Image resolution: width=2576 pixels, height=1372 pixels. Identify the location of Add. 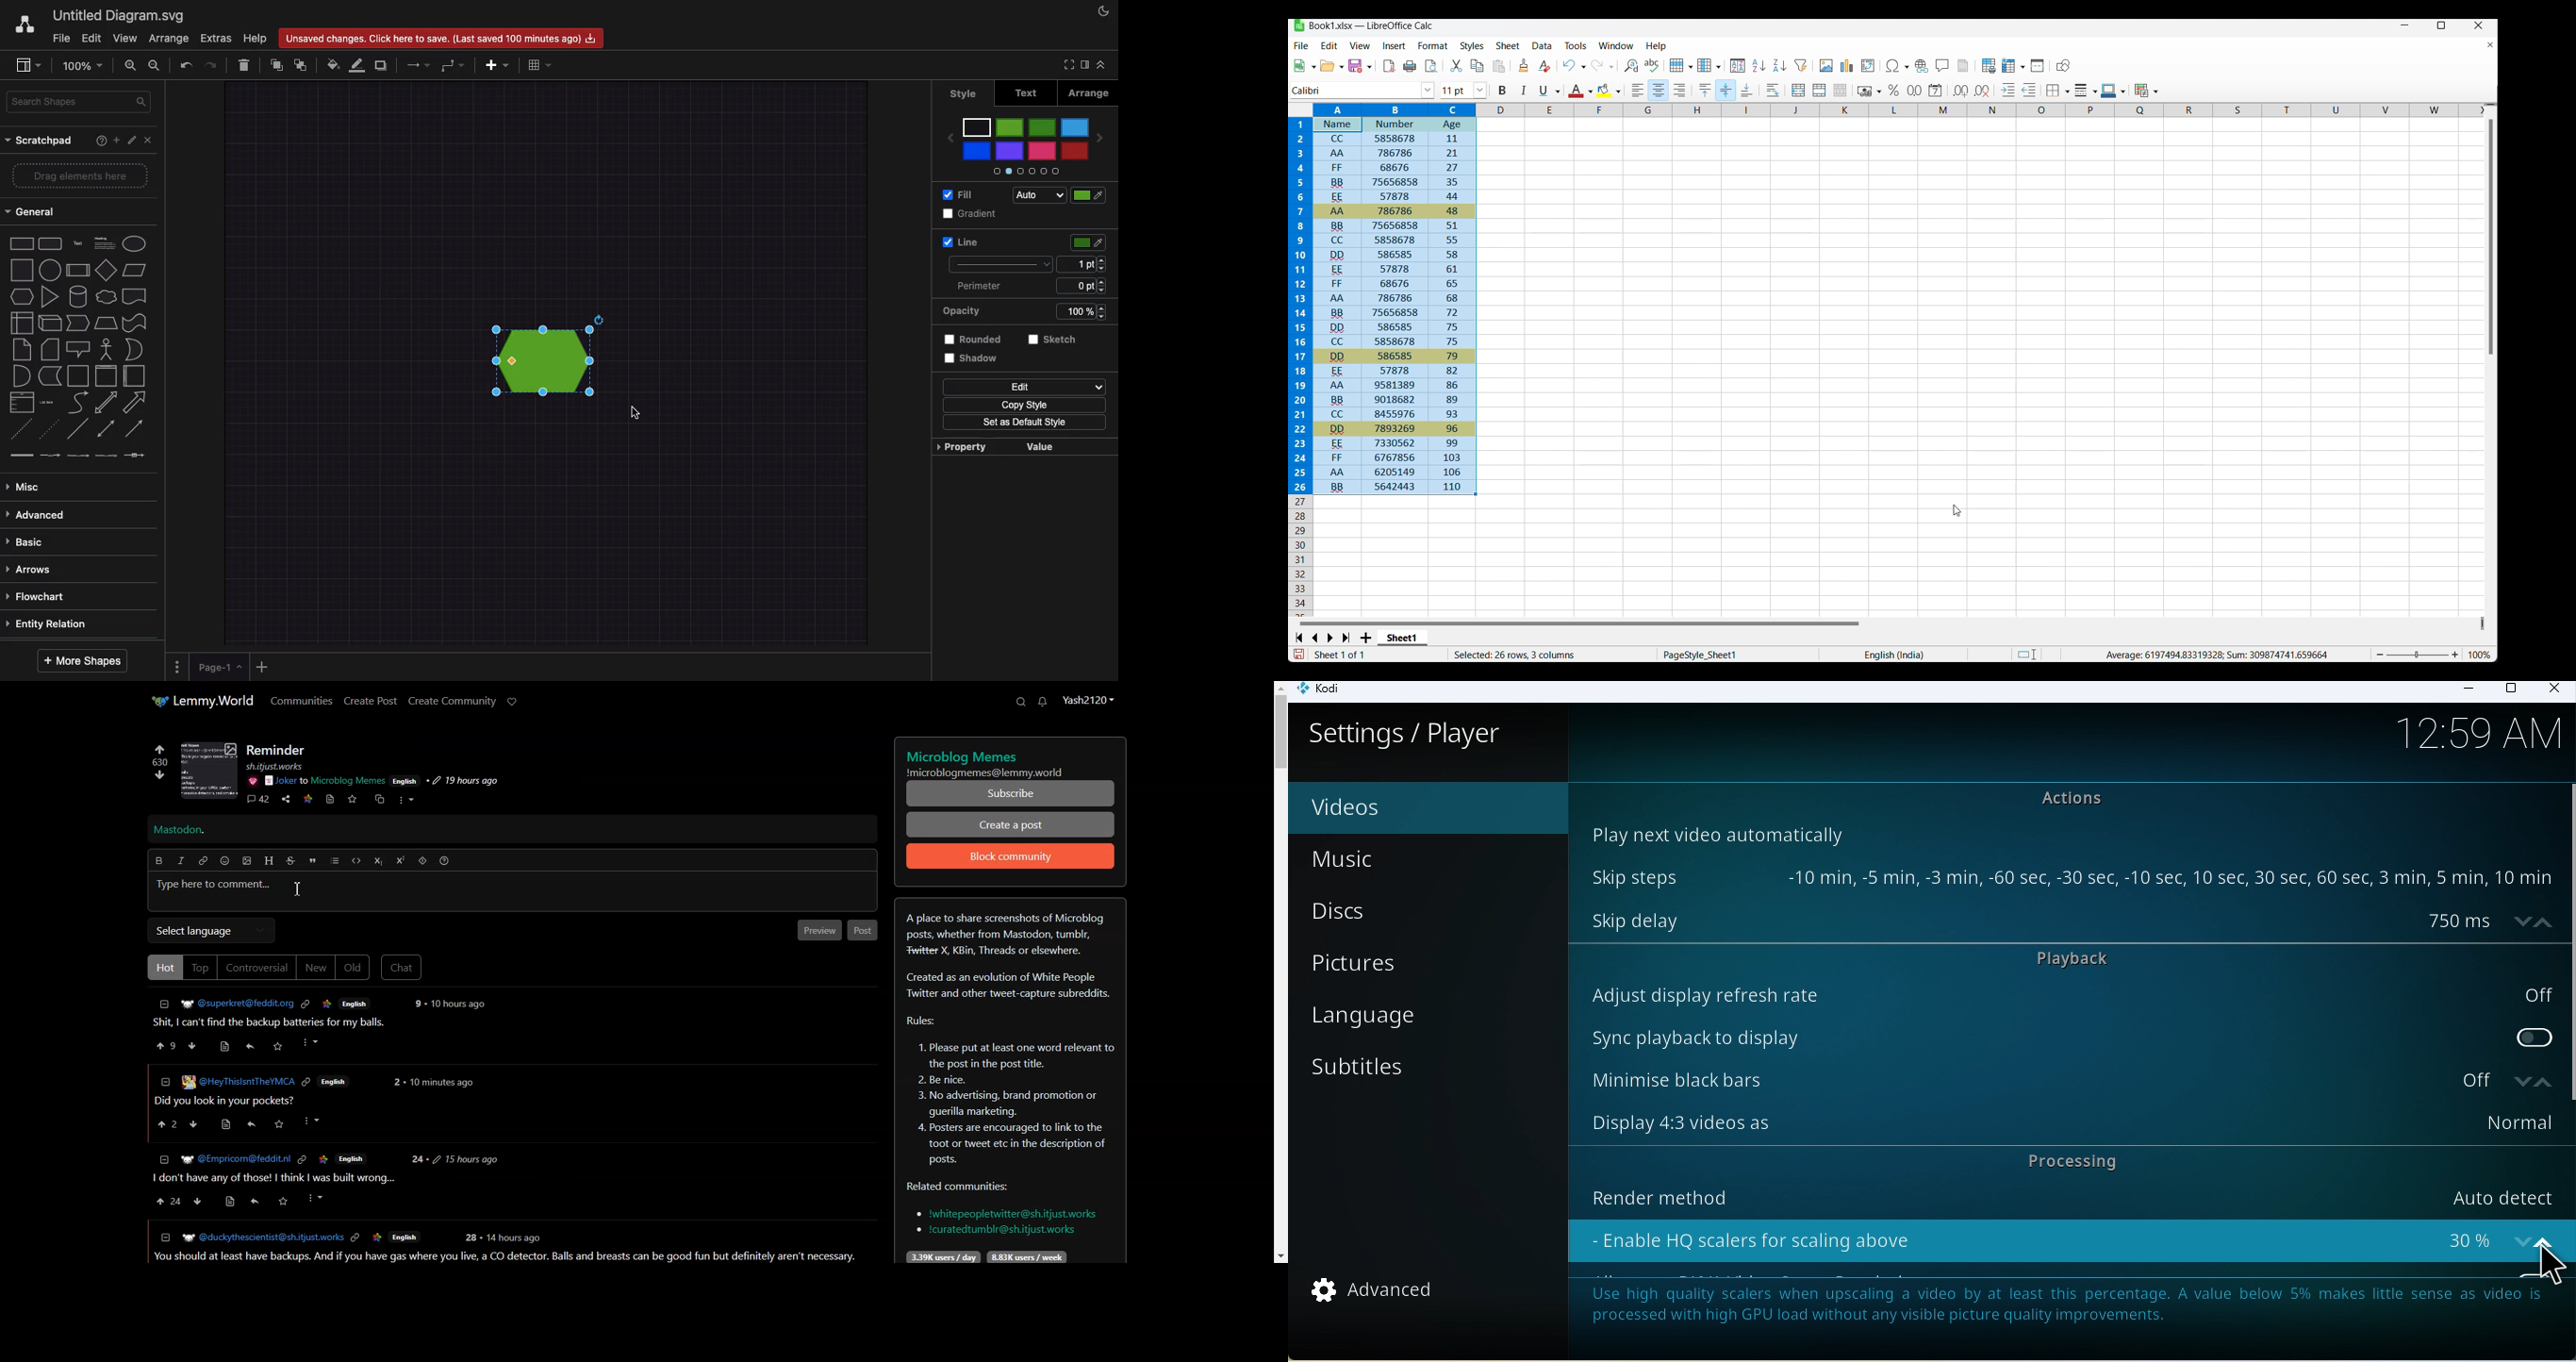
(119, 141).